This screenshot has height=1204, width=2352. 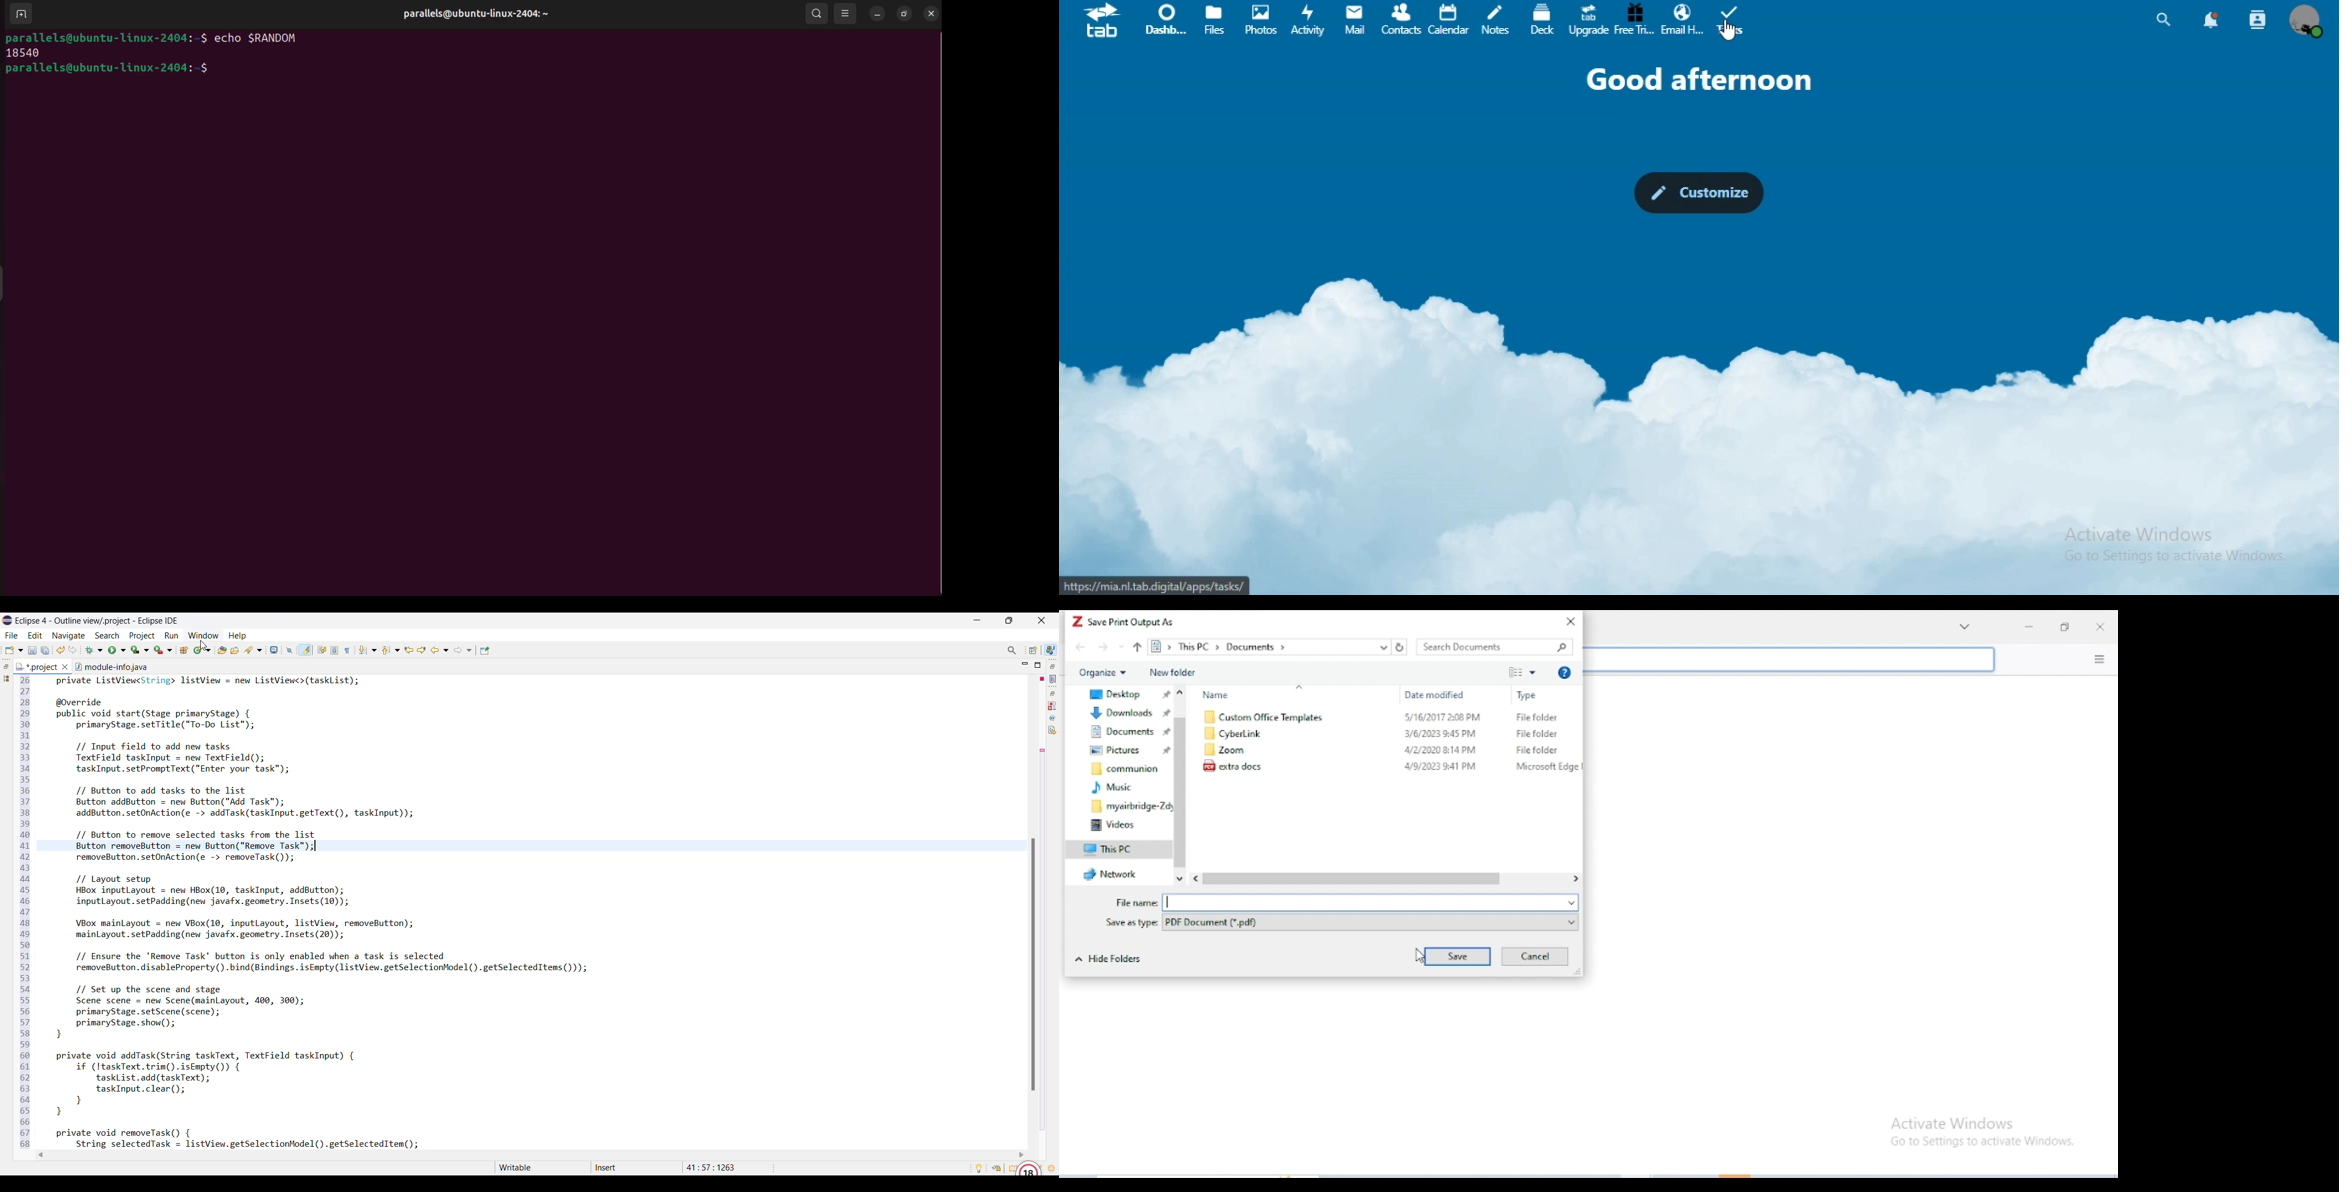 I want to click on organize, so click(x=1103, y=672).